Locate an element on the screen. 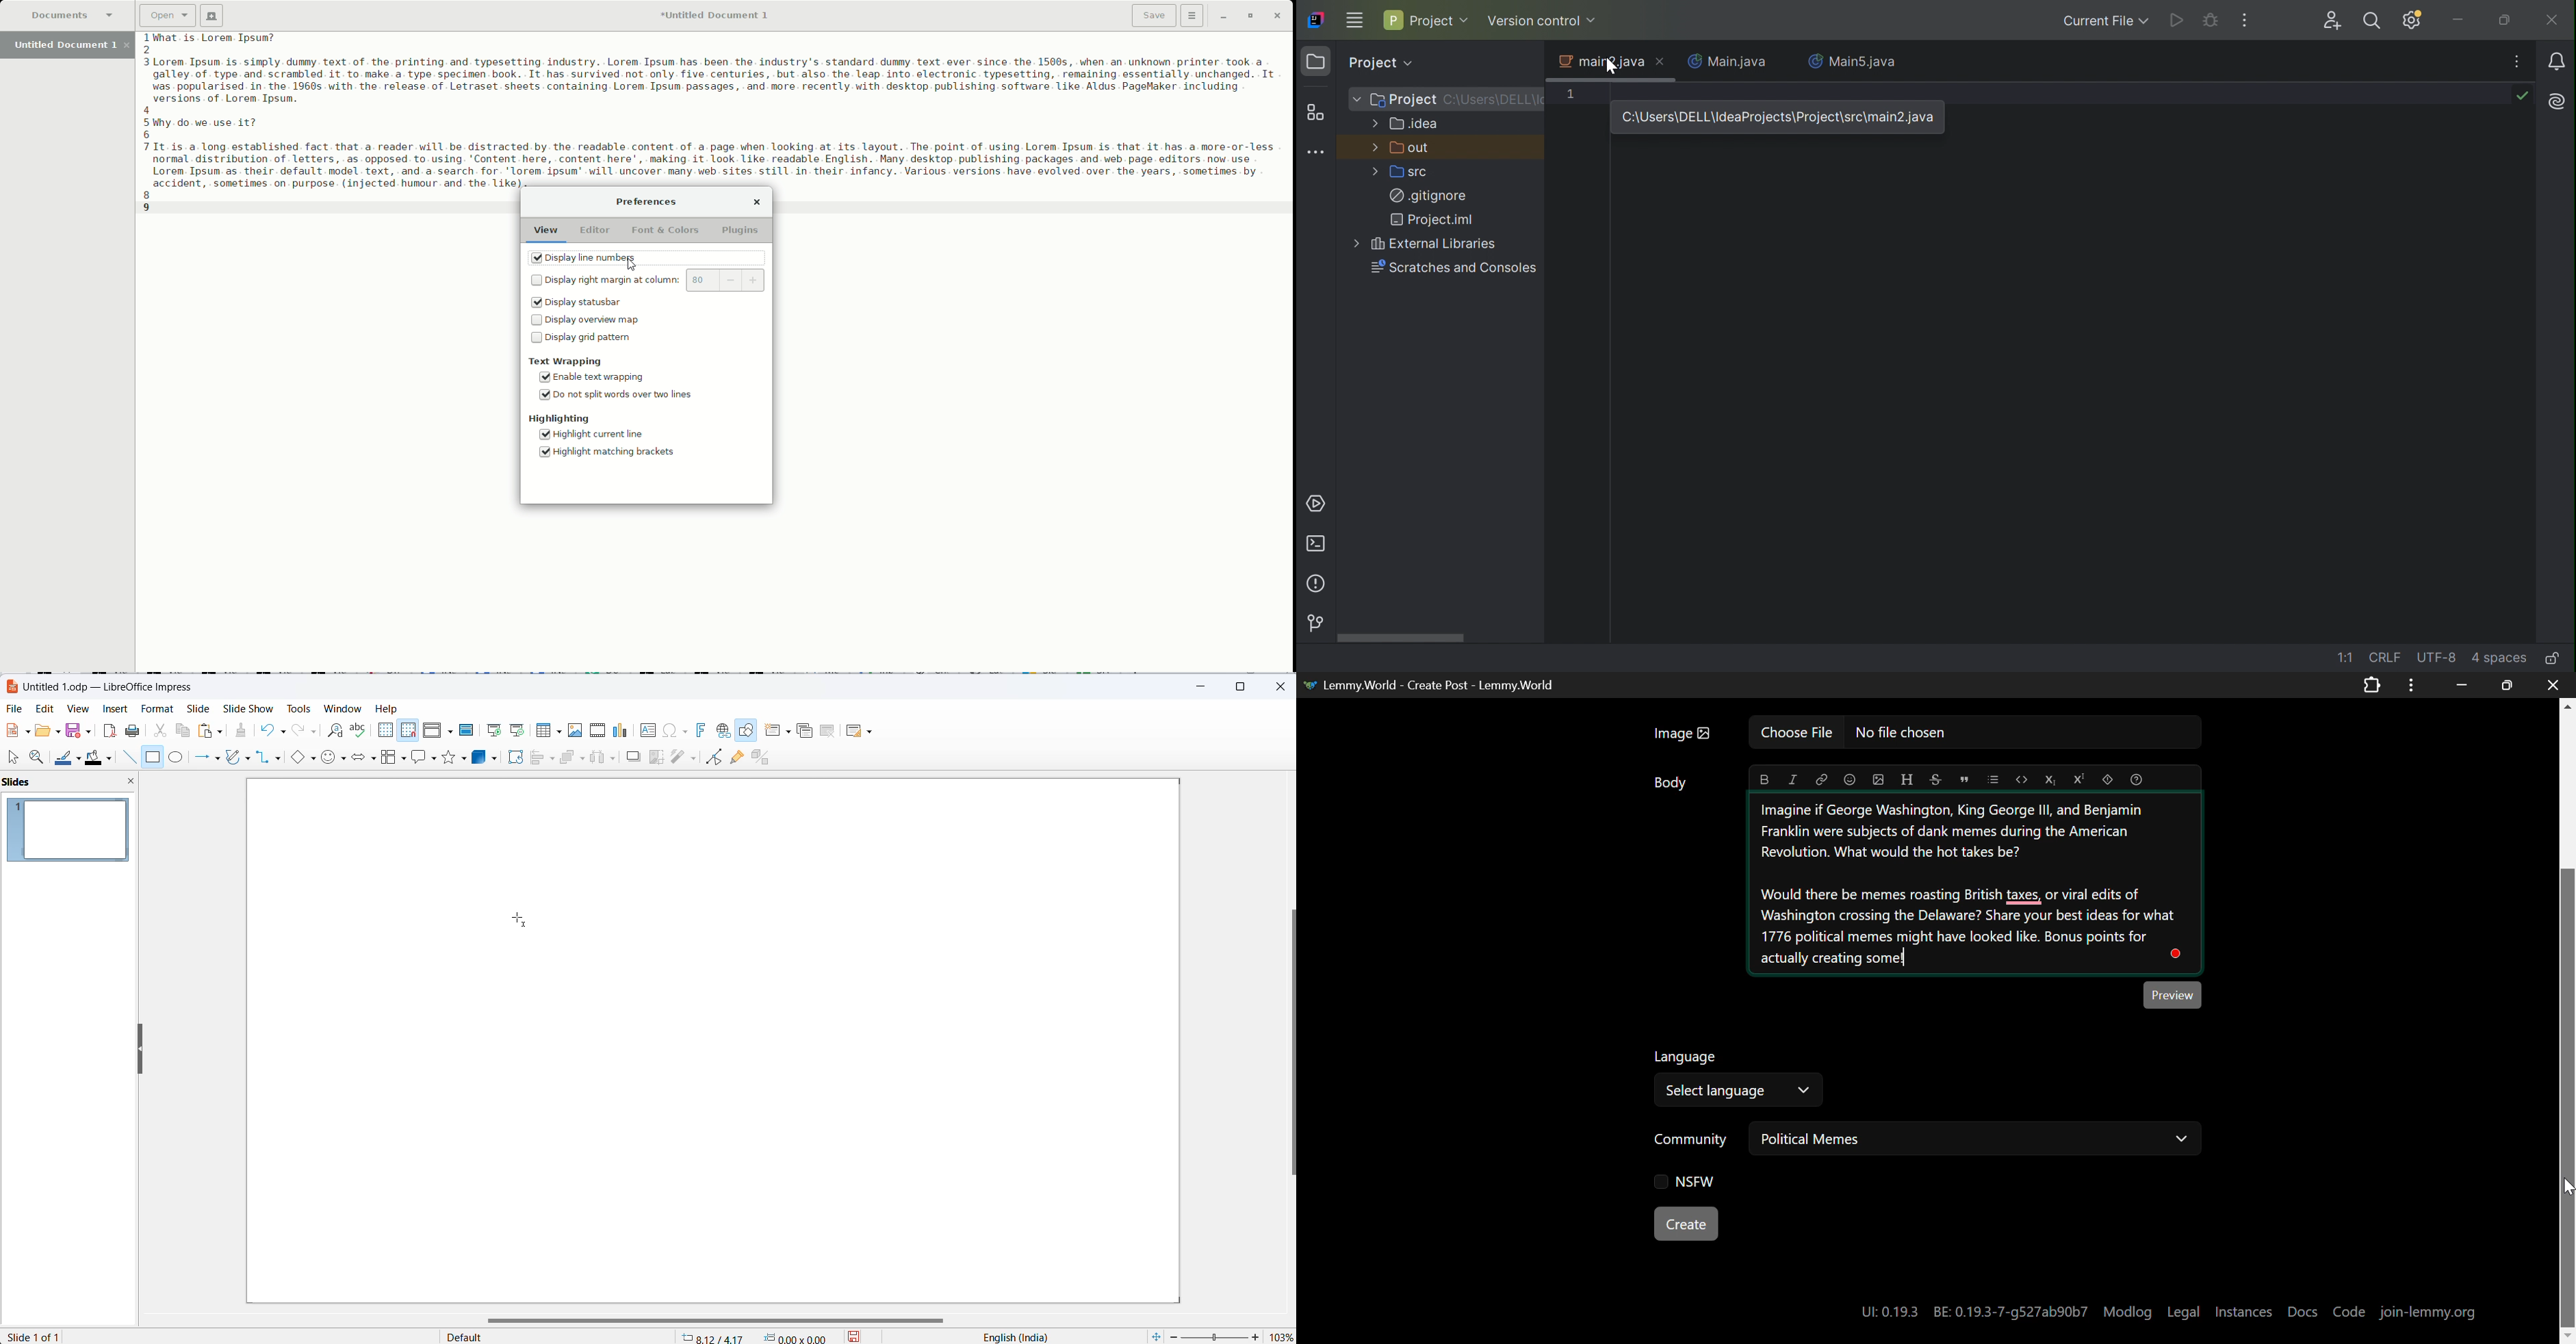  Close window is located at coordinates (2555, 684).